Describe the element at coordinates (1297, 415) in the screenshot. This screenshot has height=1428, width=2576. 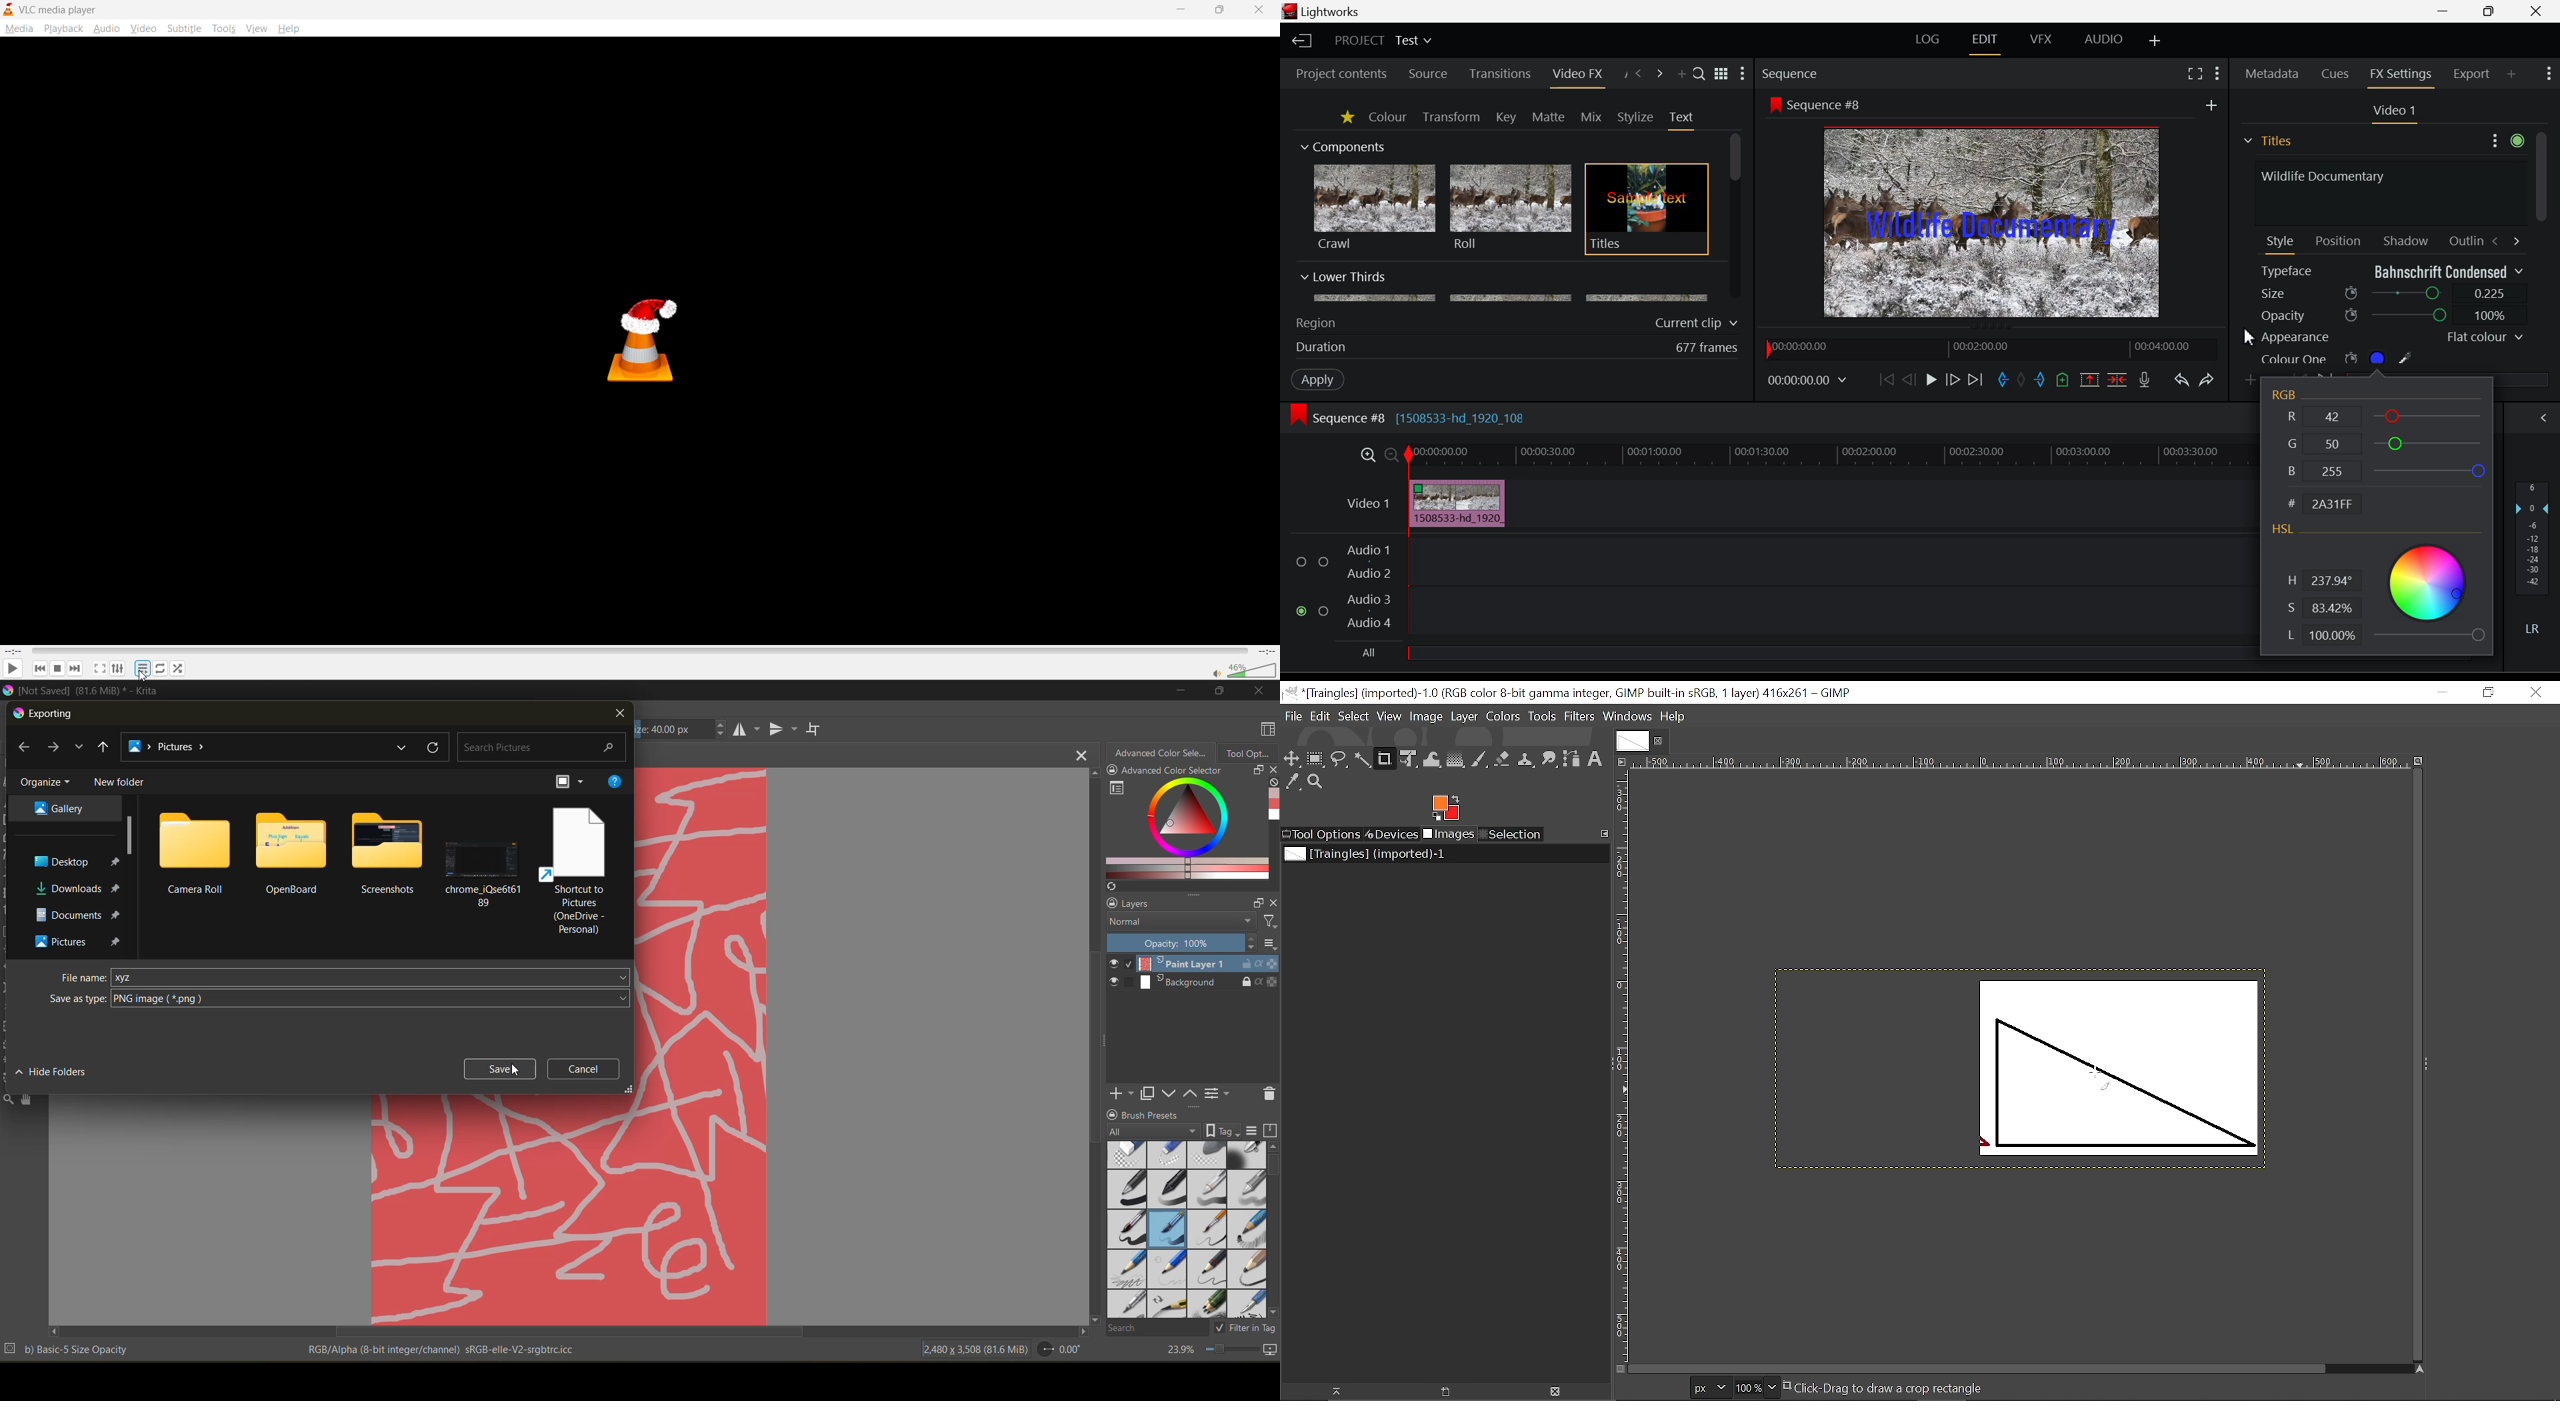
I see `icon` at that location.